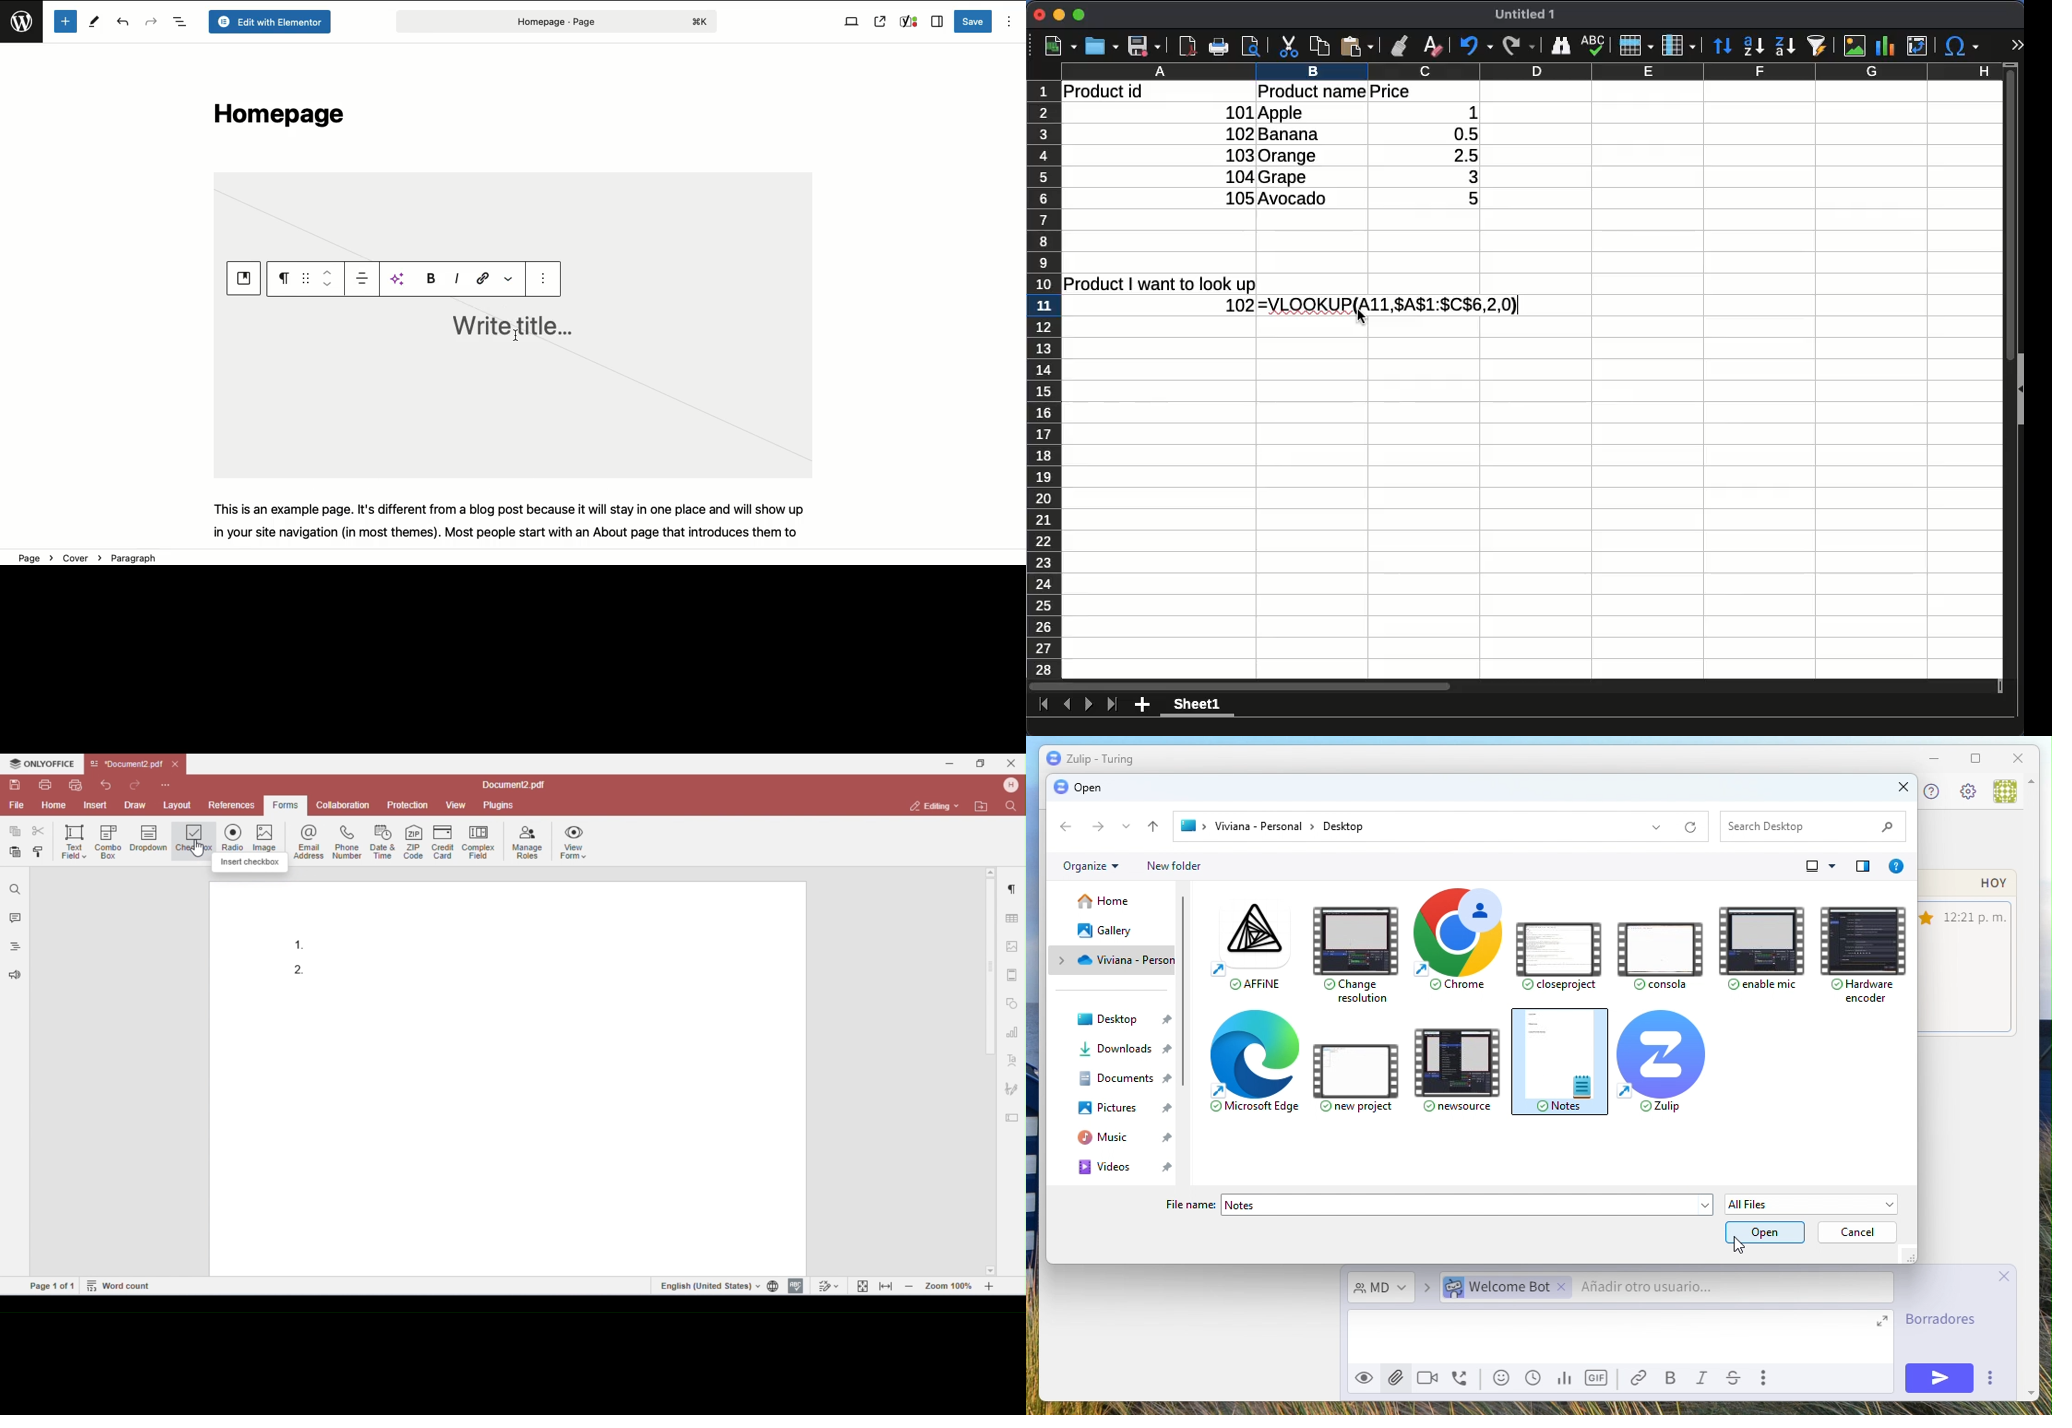 Image resolution: width=2072 pixels, height=1428 pixels. Describe the element at coordinates (1312, 91) in the screenshot. I see `product name` at that location.